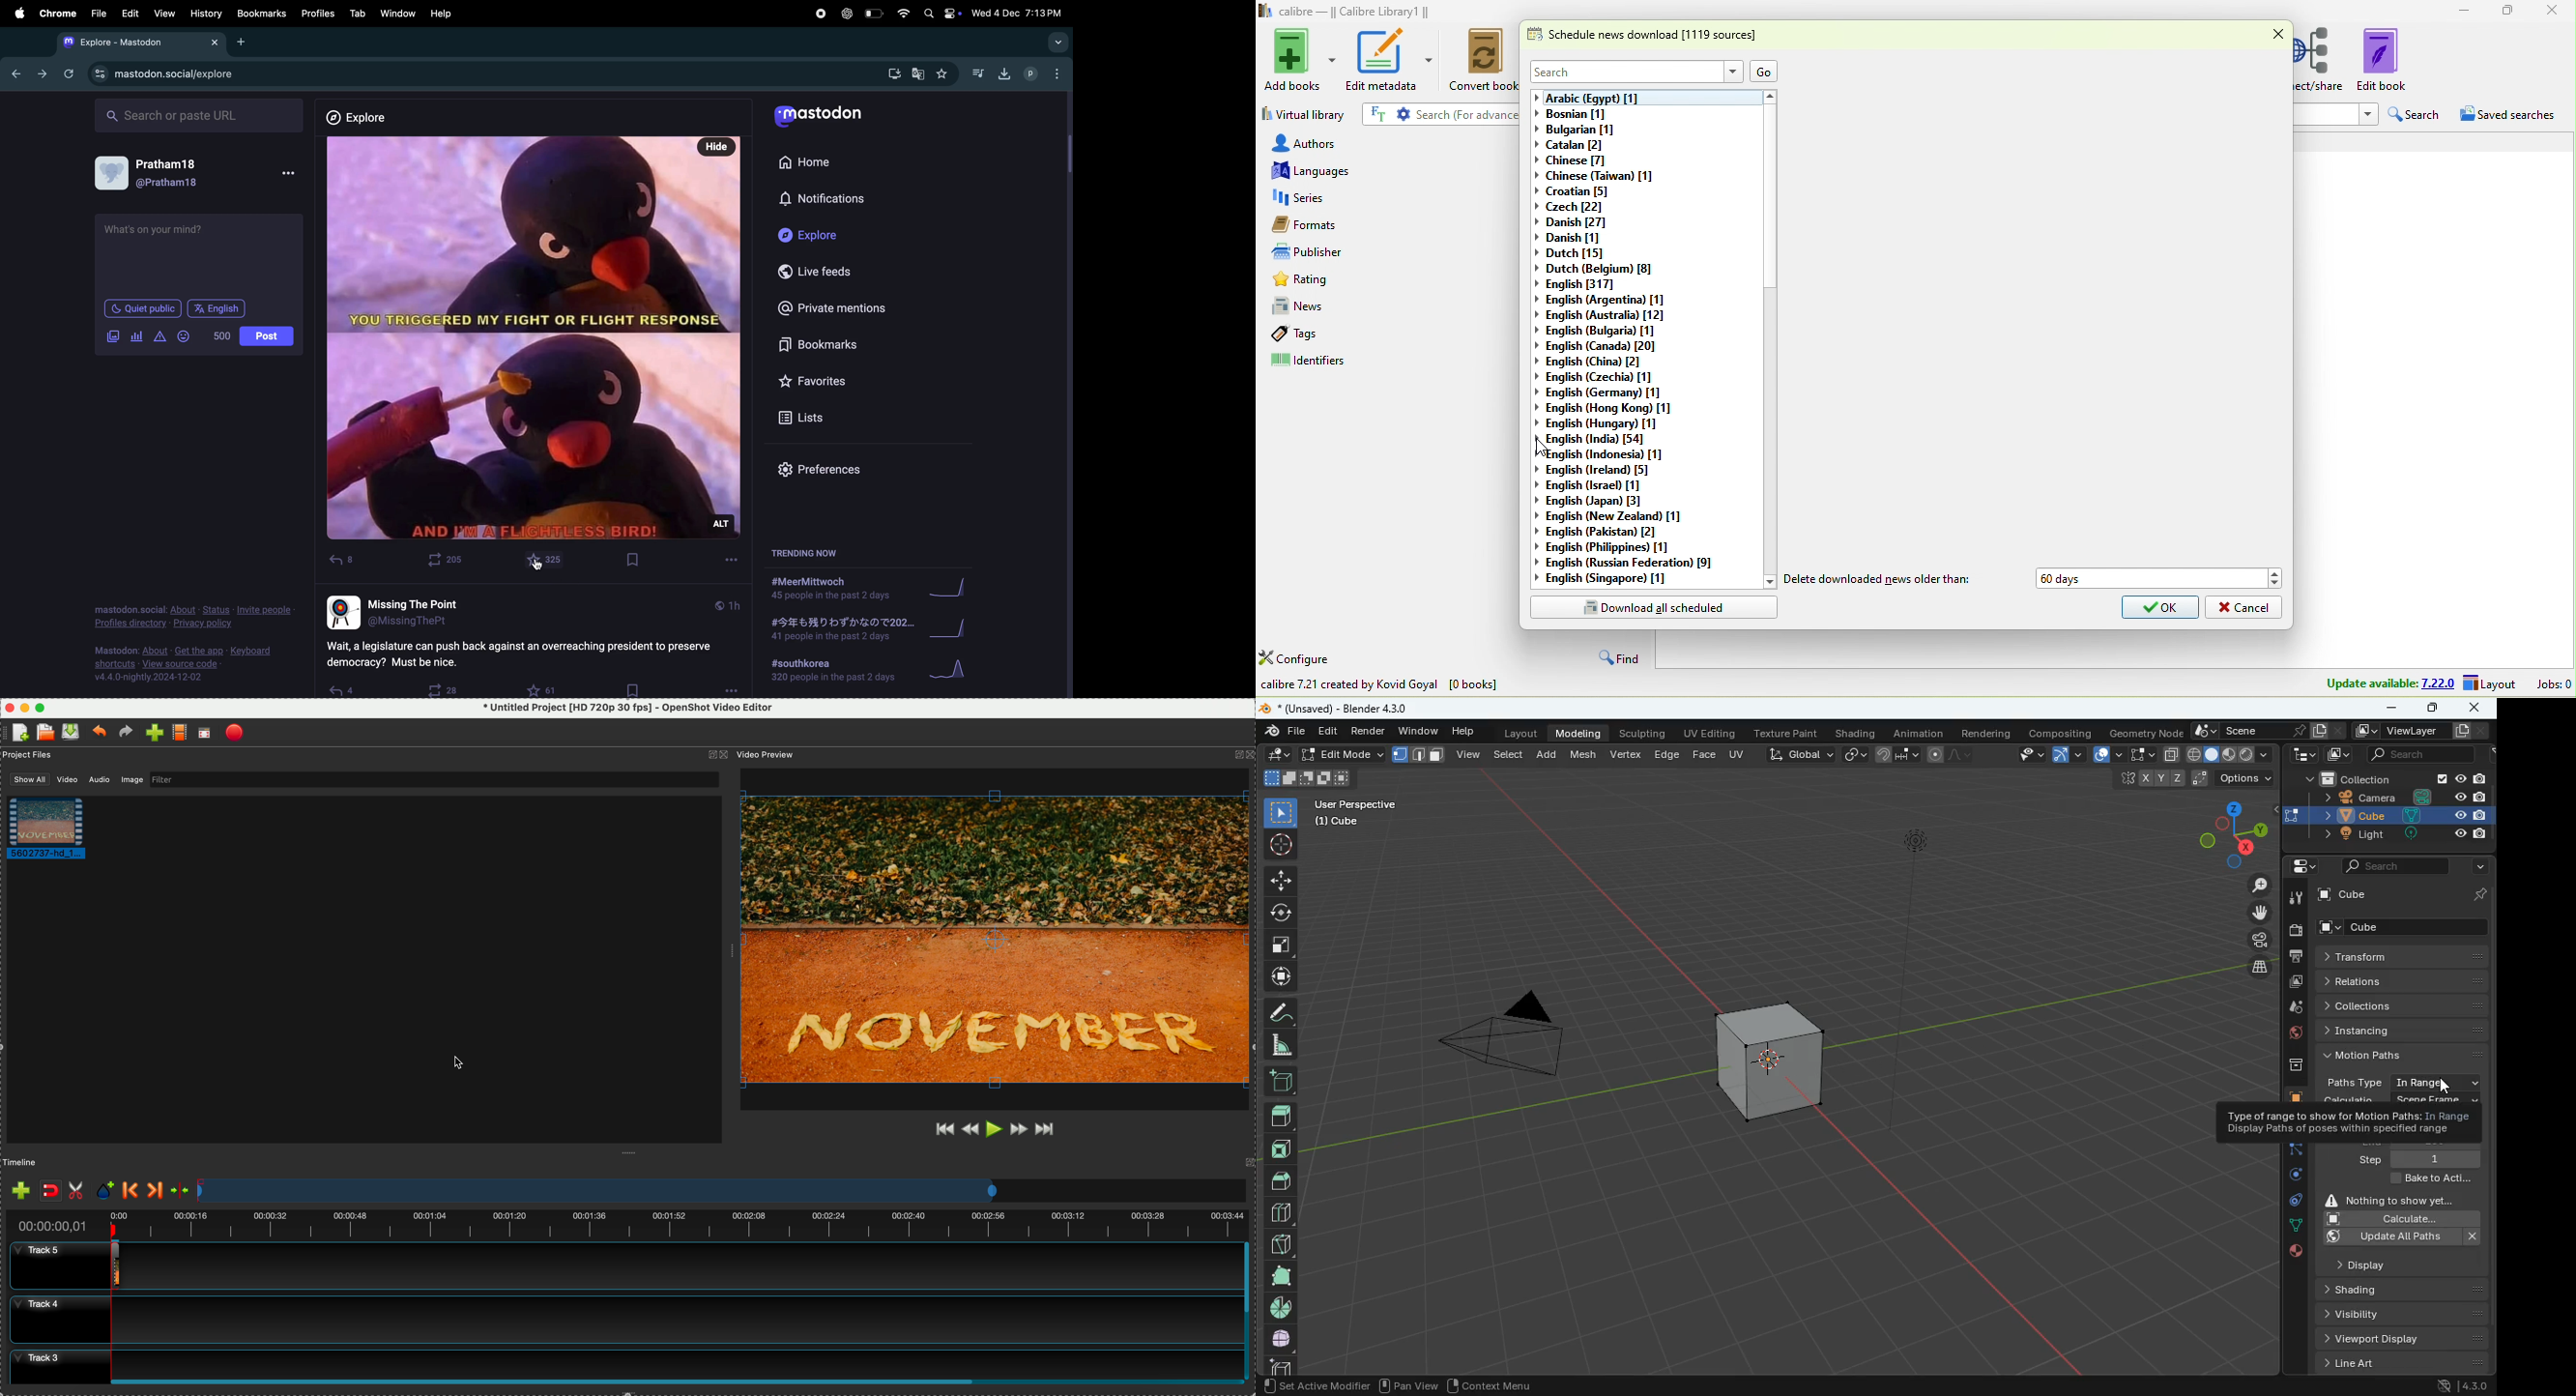  Describe the element at coordinates (619, 1361) in the screenshot. I see `track 3` at that location.